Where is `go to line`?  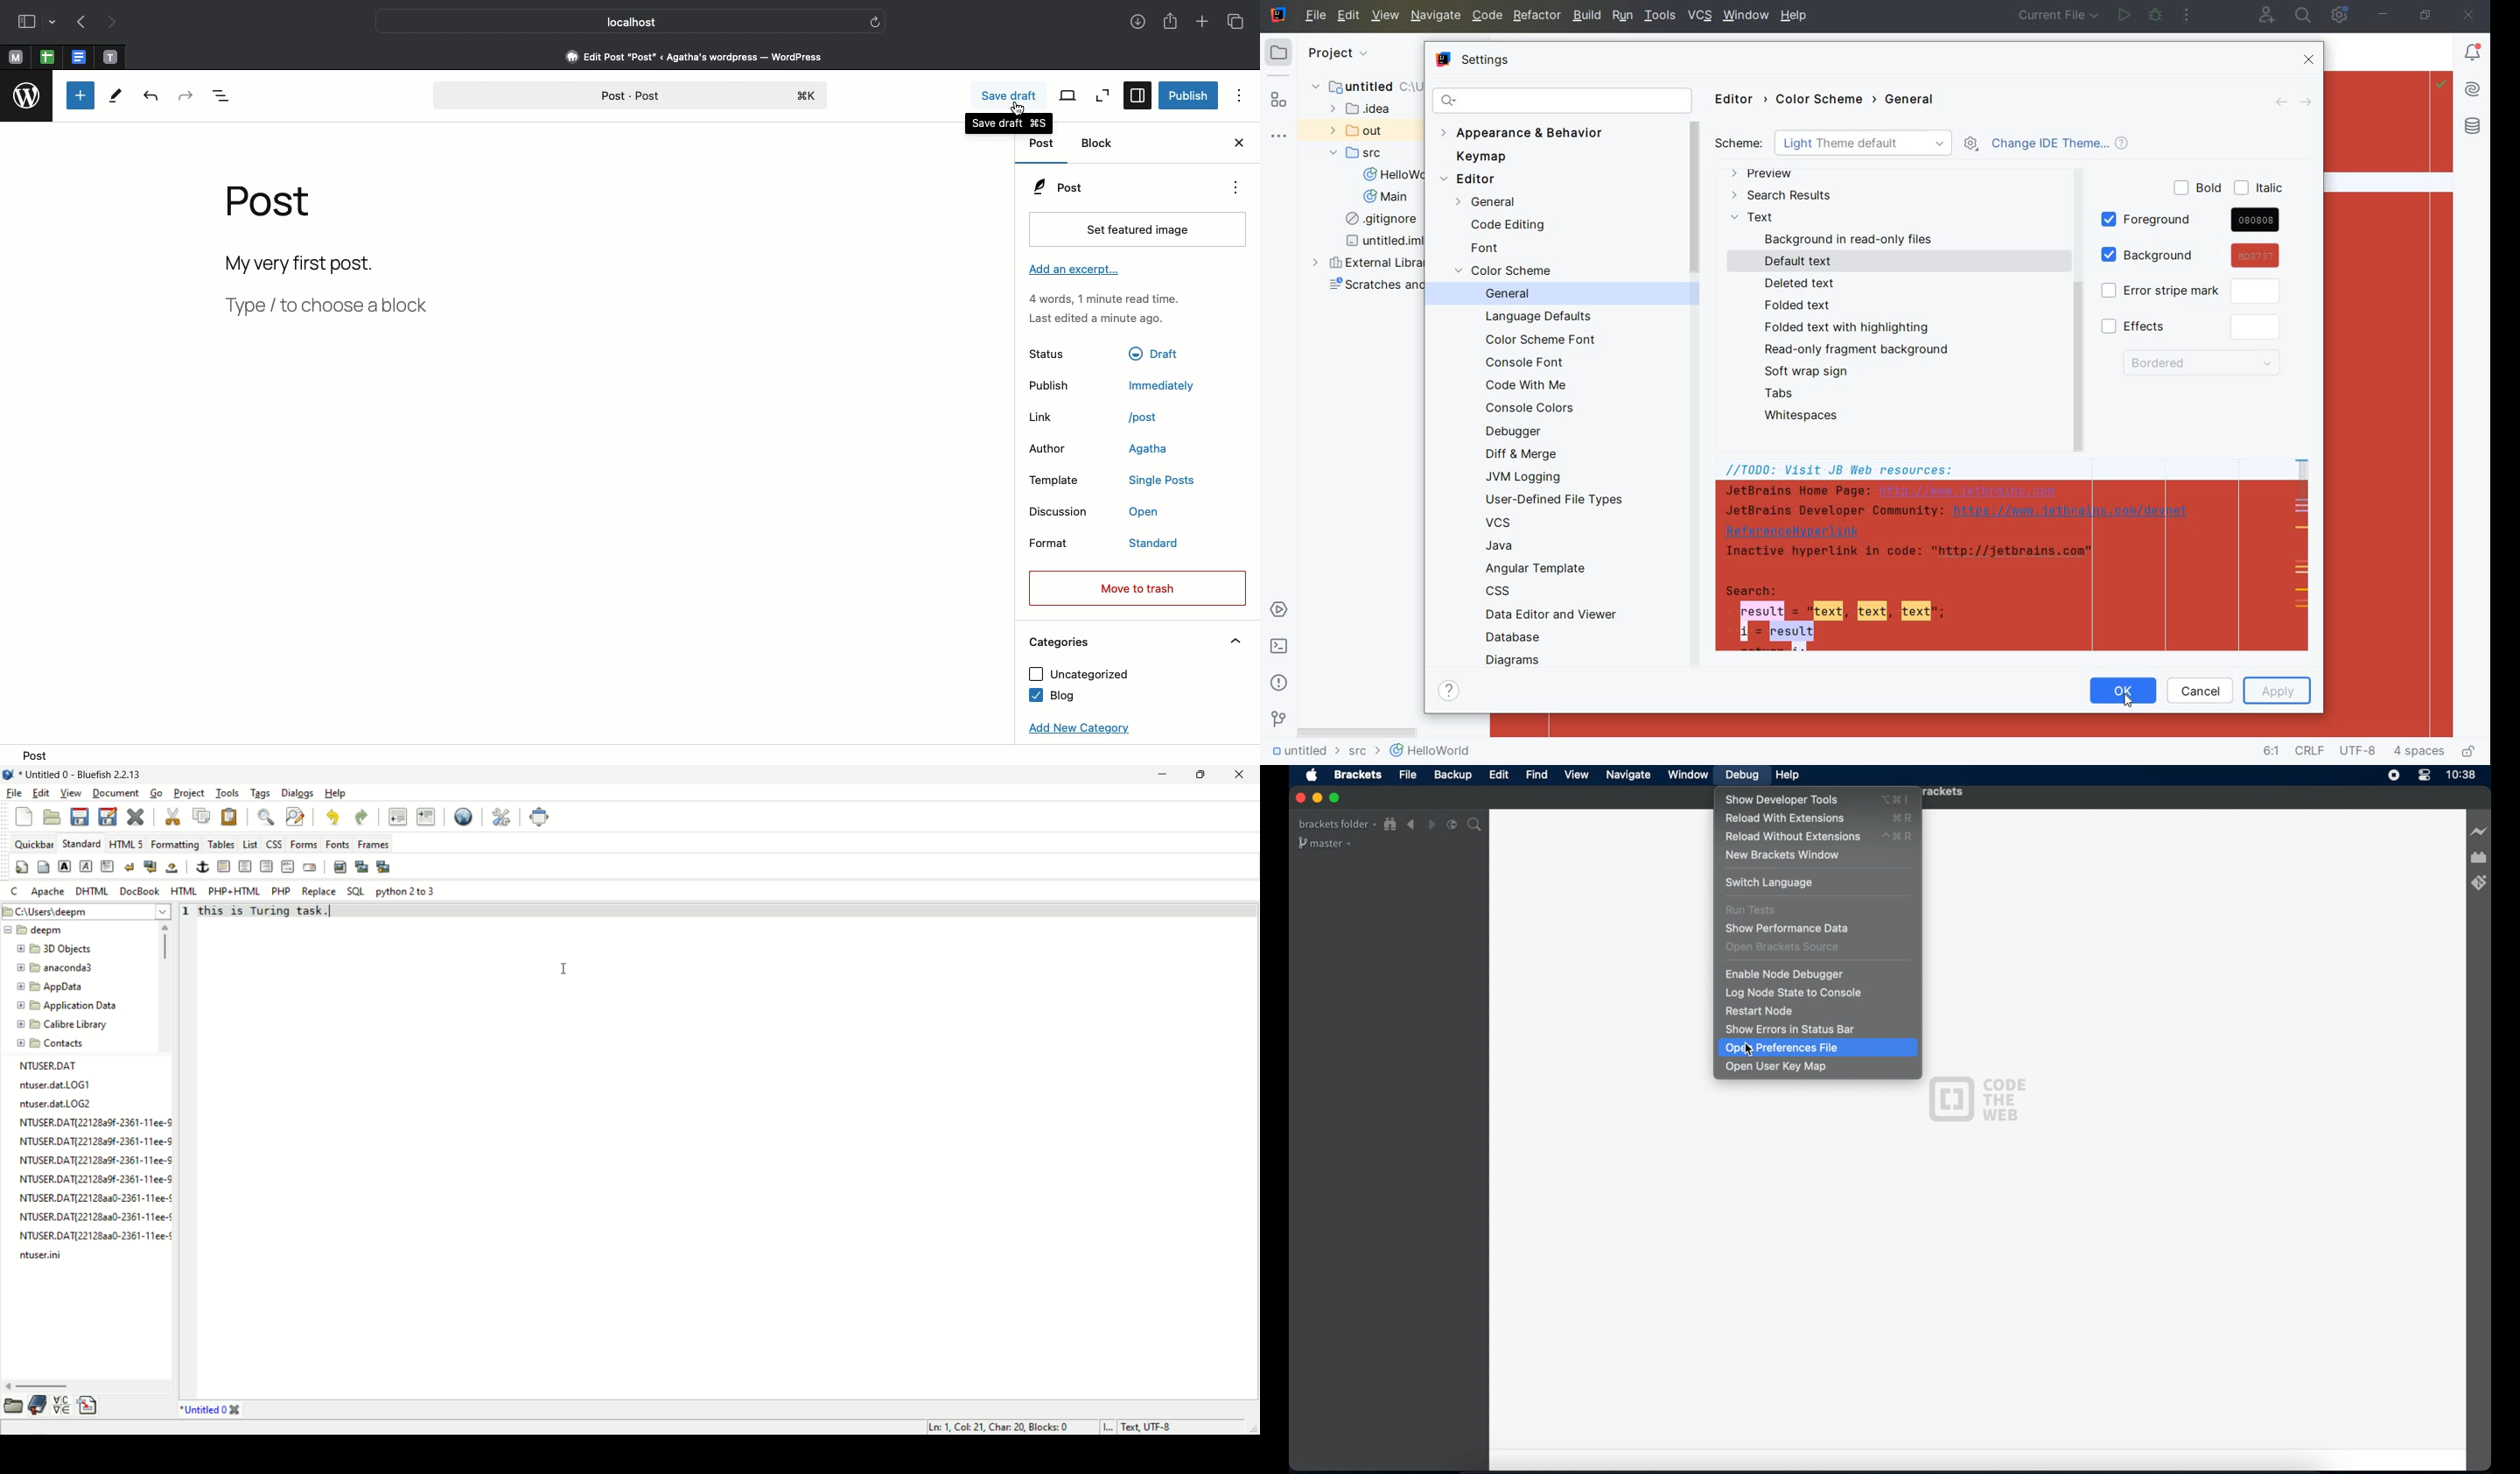 go to line is located at coordinates (2270, 752).